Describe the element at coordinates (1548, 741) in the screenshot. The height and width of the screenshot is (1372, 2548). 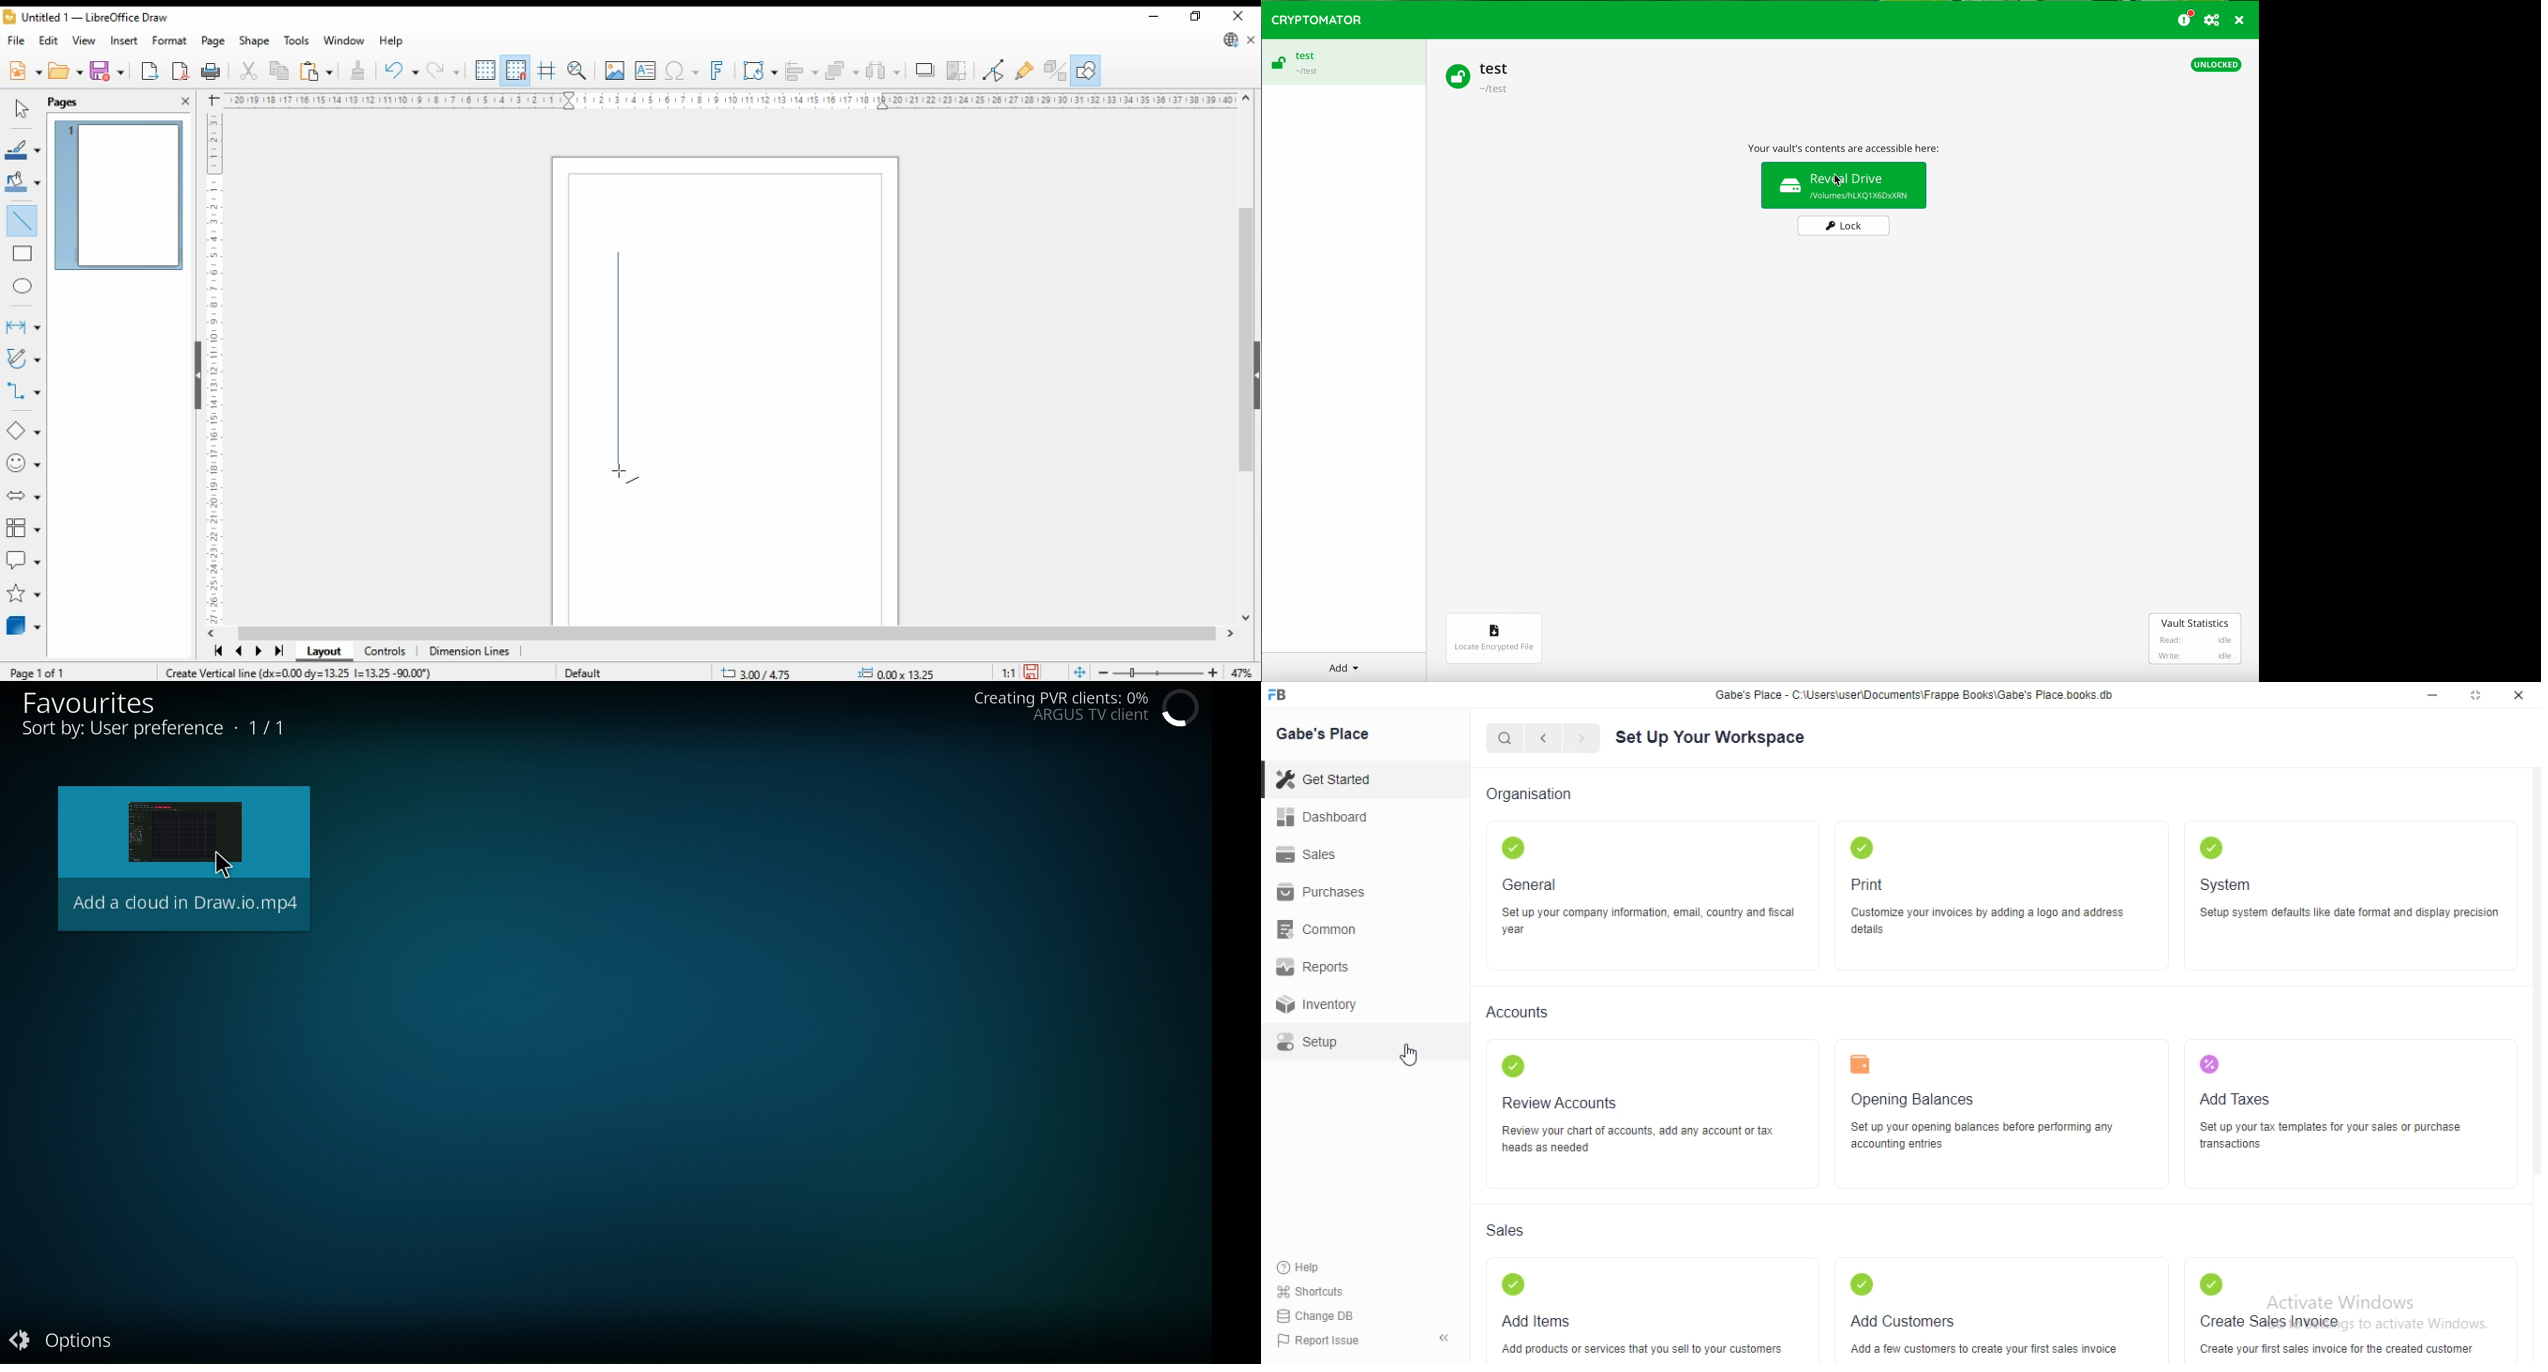
I see `back` at that location.